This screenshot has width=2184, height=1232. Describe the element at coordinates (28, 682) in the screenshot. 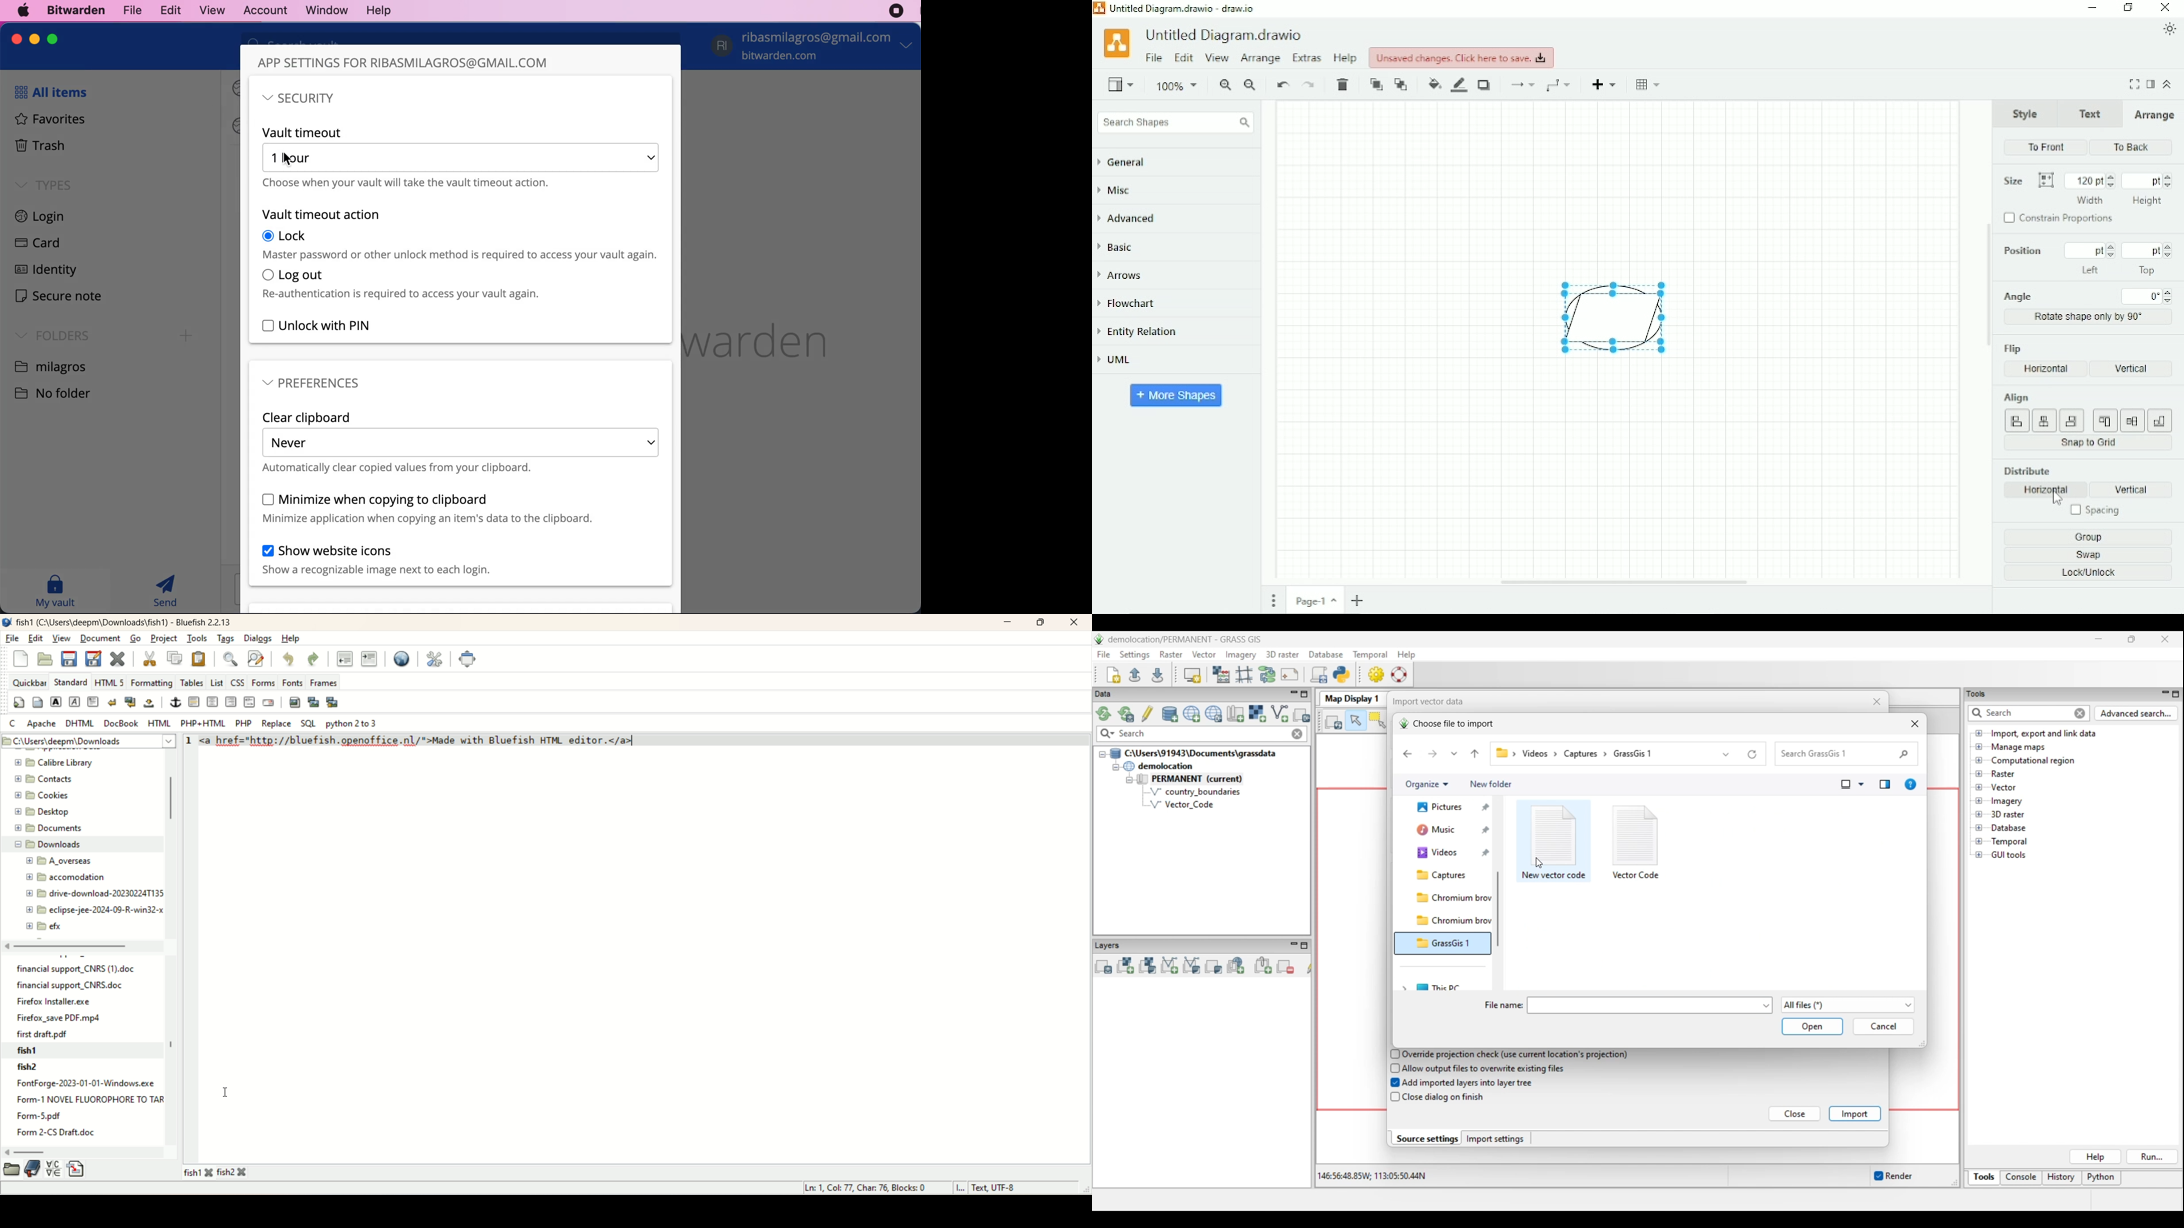

I see `quickbar` at that location.